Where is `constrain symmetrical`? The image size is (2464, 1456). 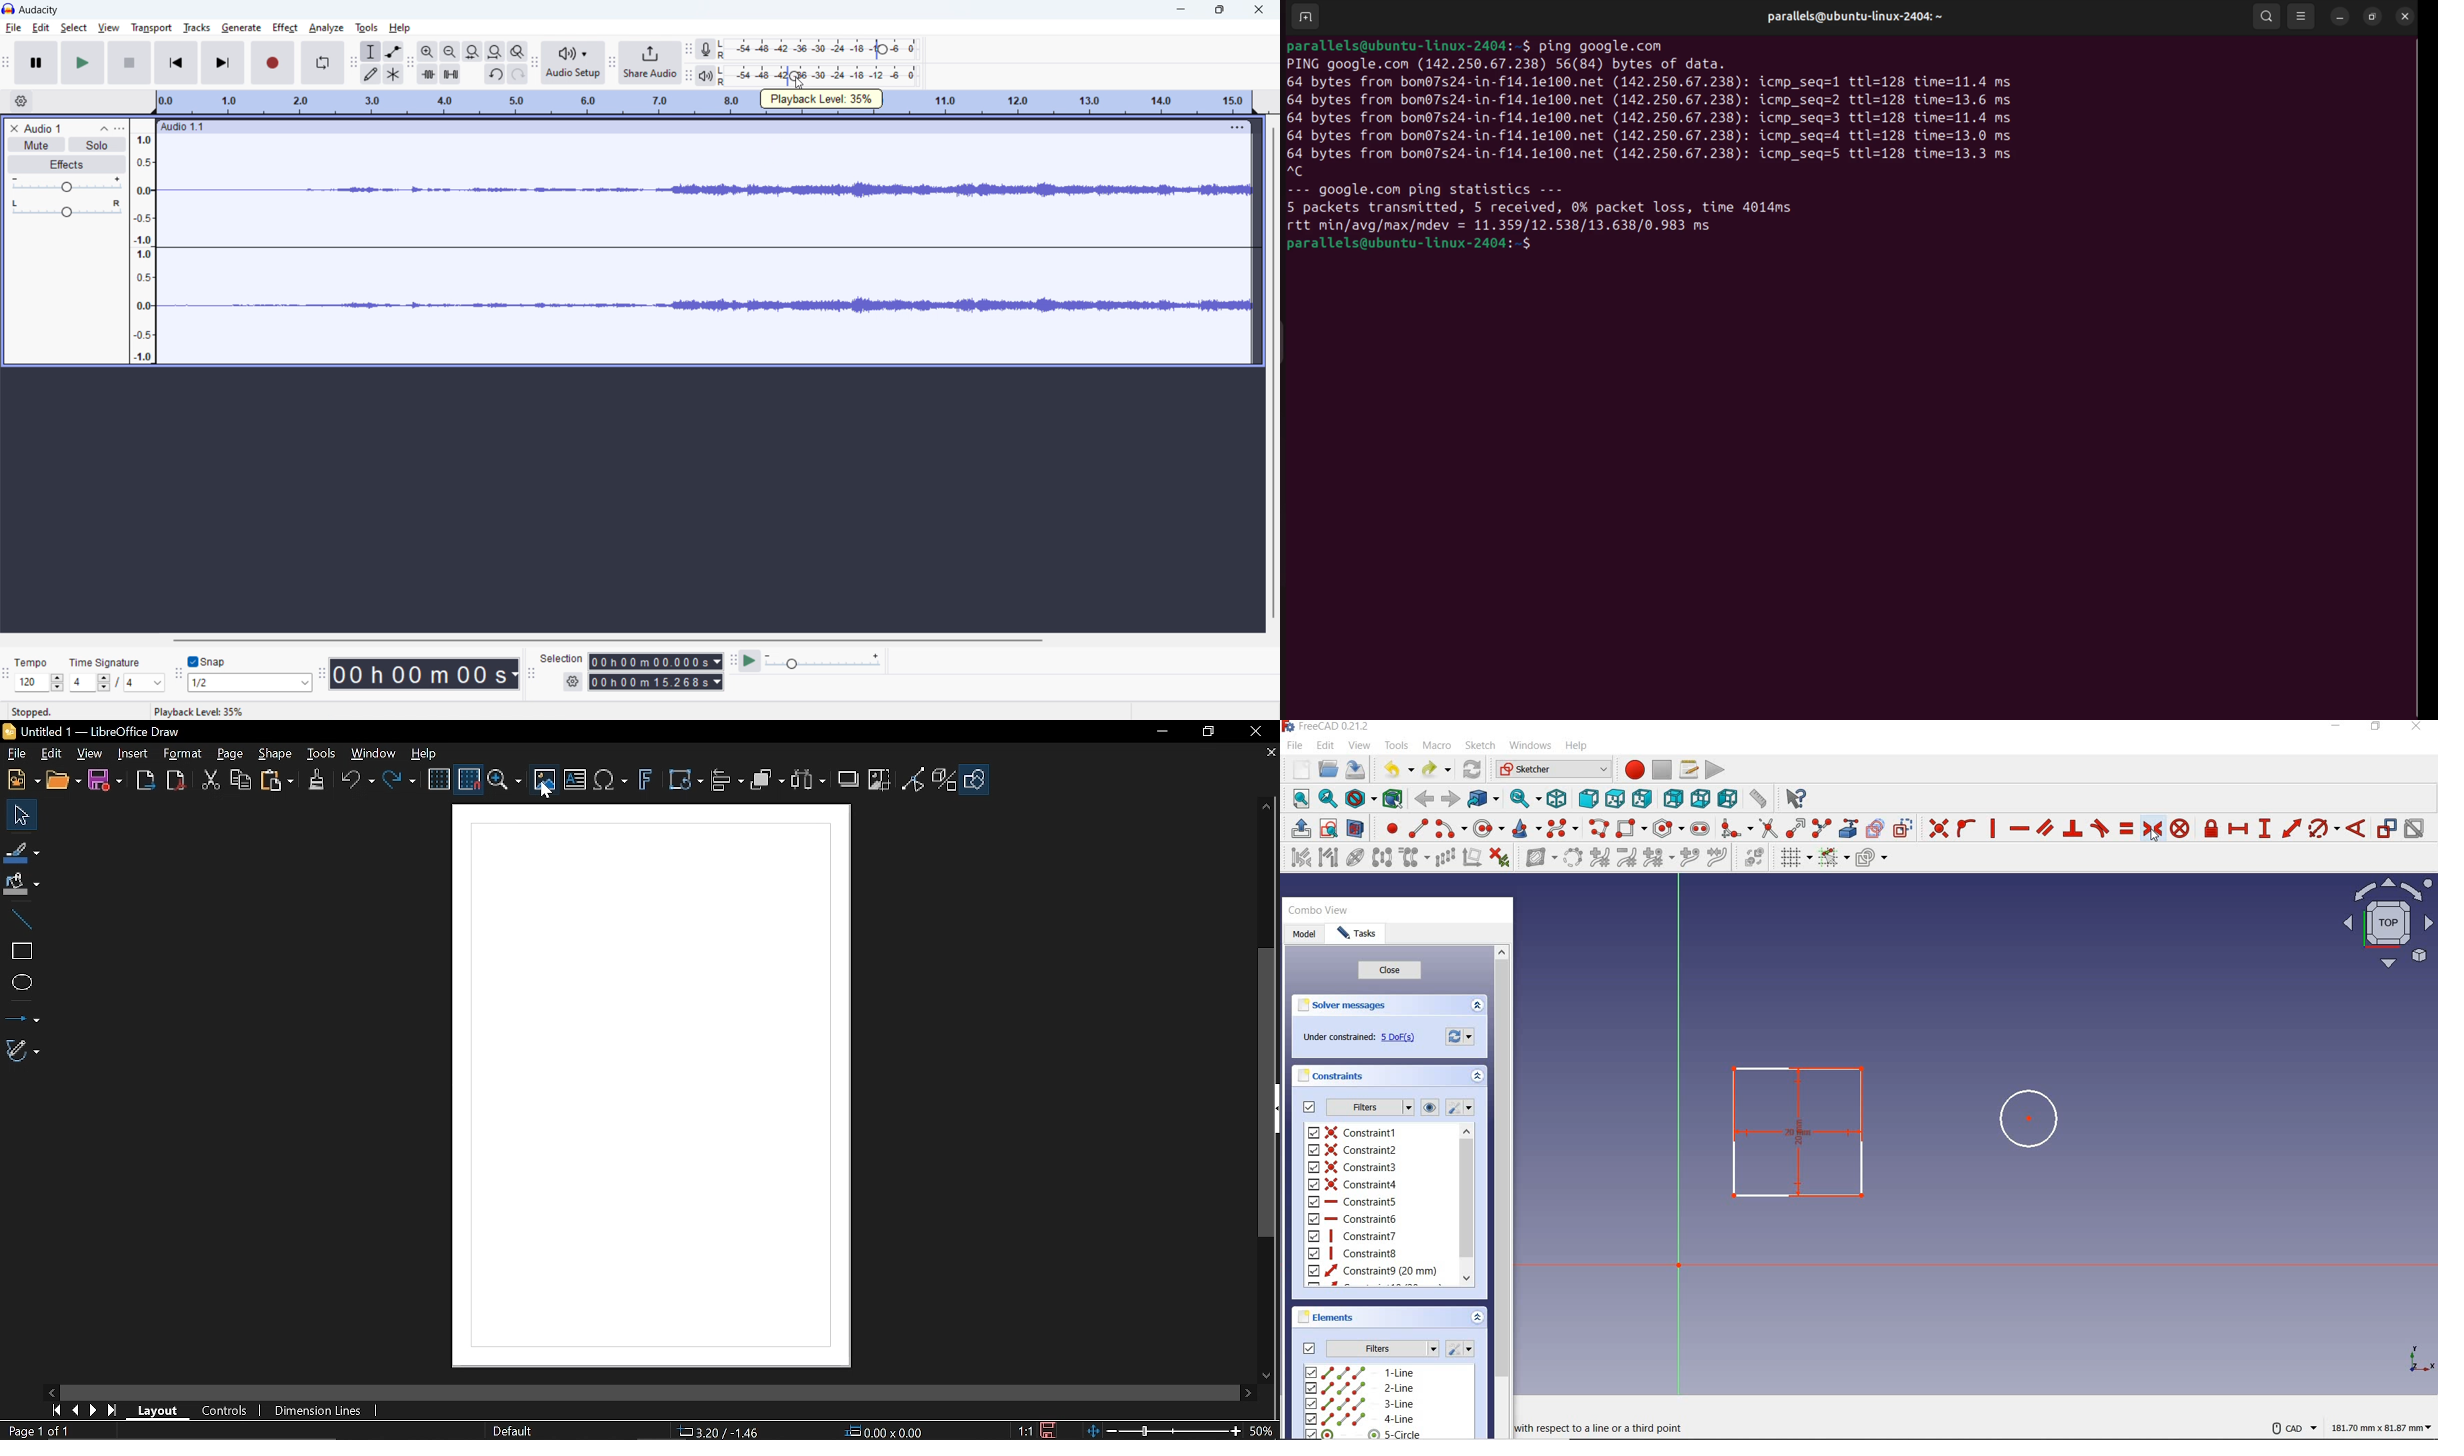 constrain symmetrical is located at coordinates (2154, 829).